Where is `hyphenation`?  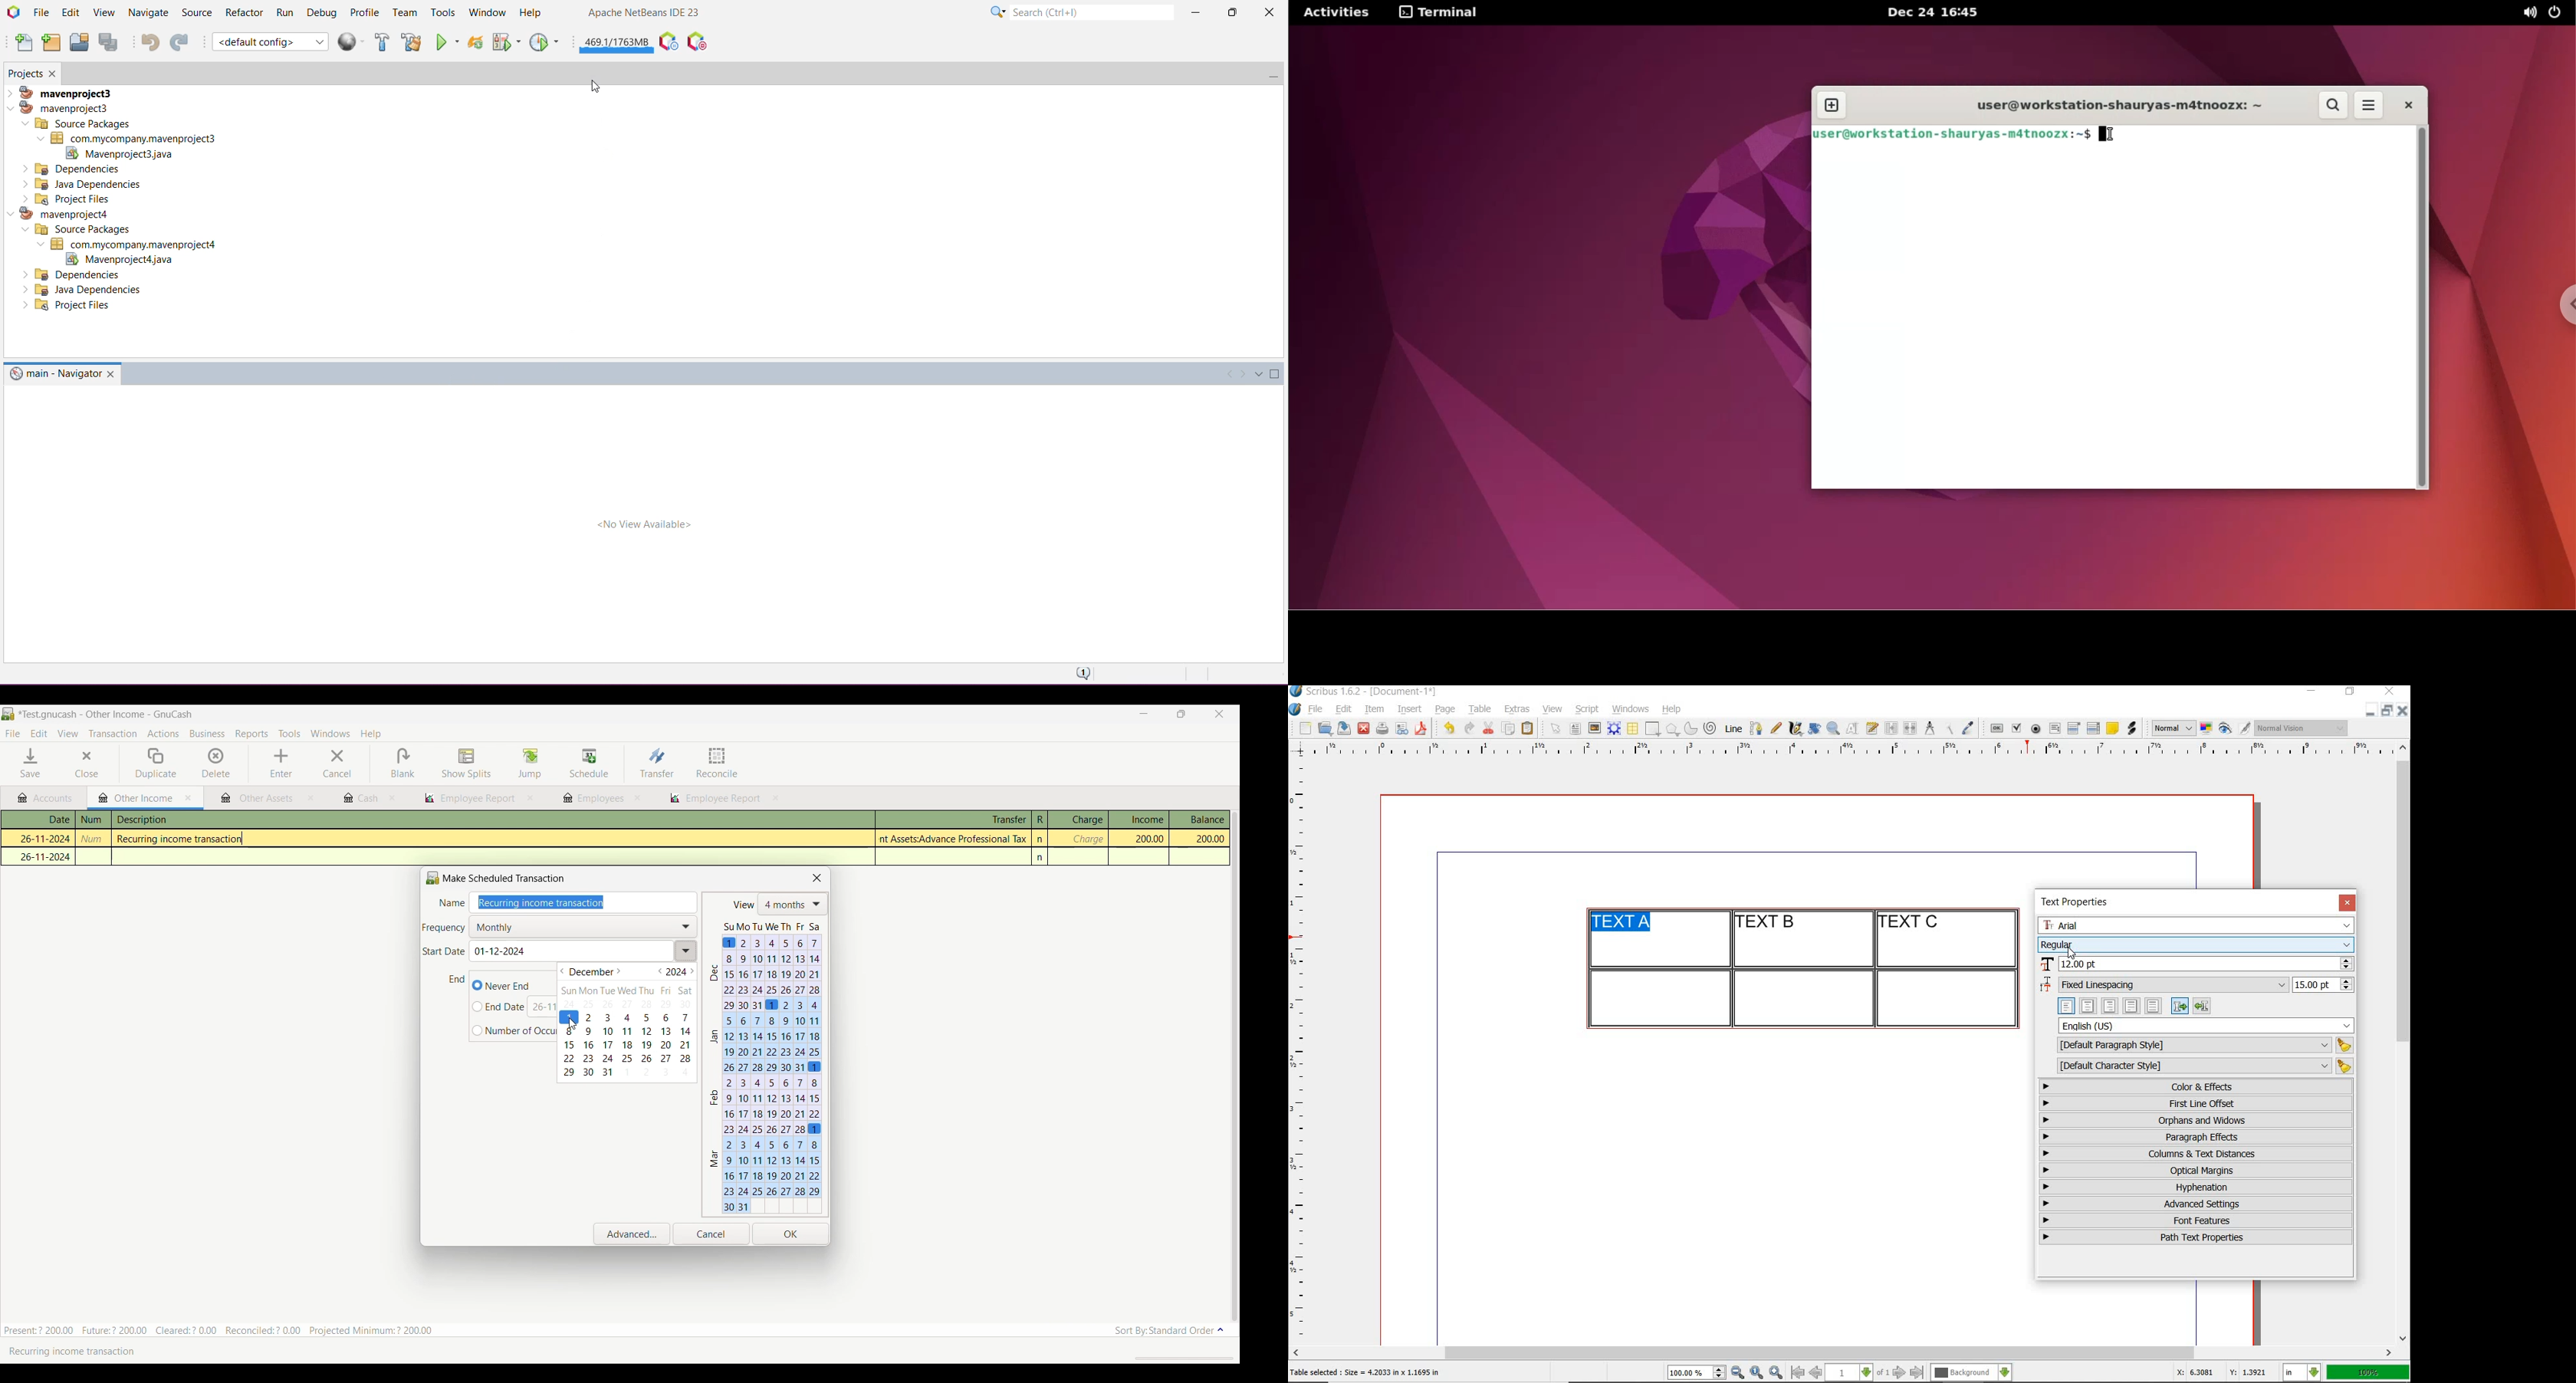
hyphenation is located at coordinates (2196, 1187).